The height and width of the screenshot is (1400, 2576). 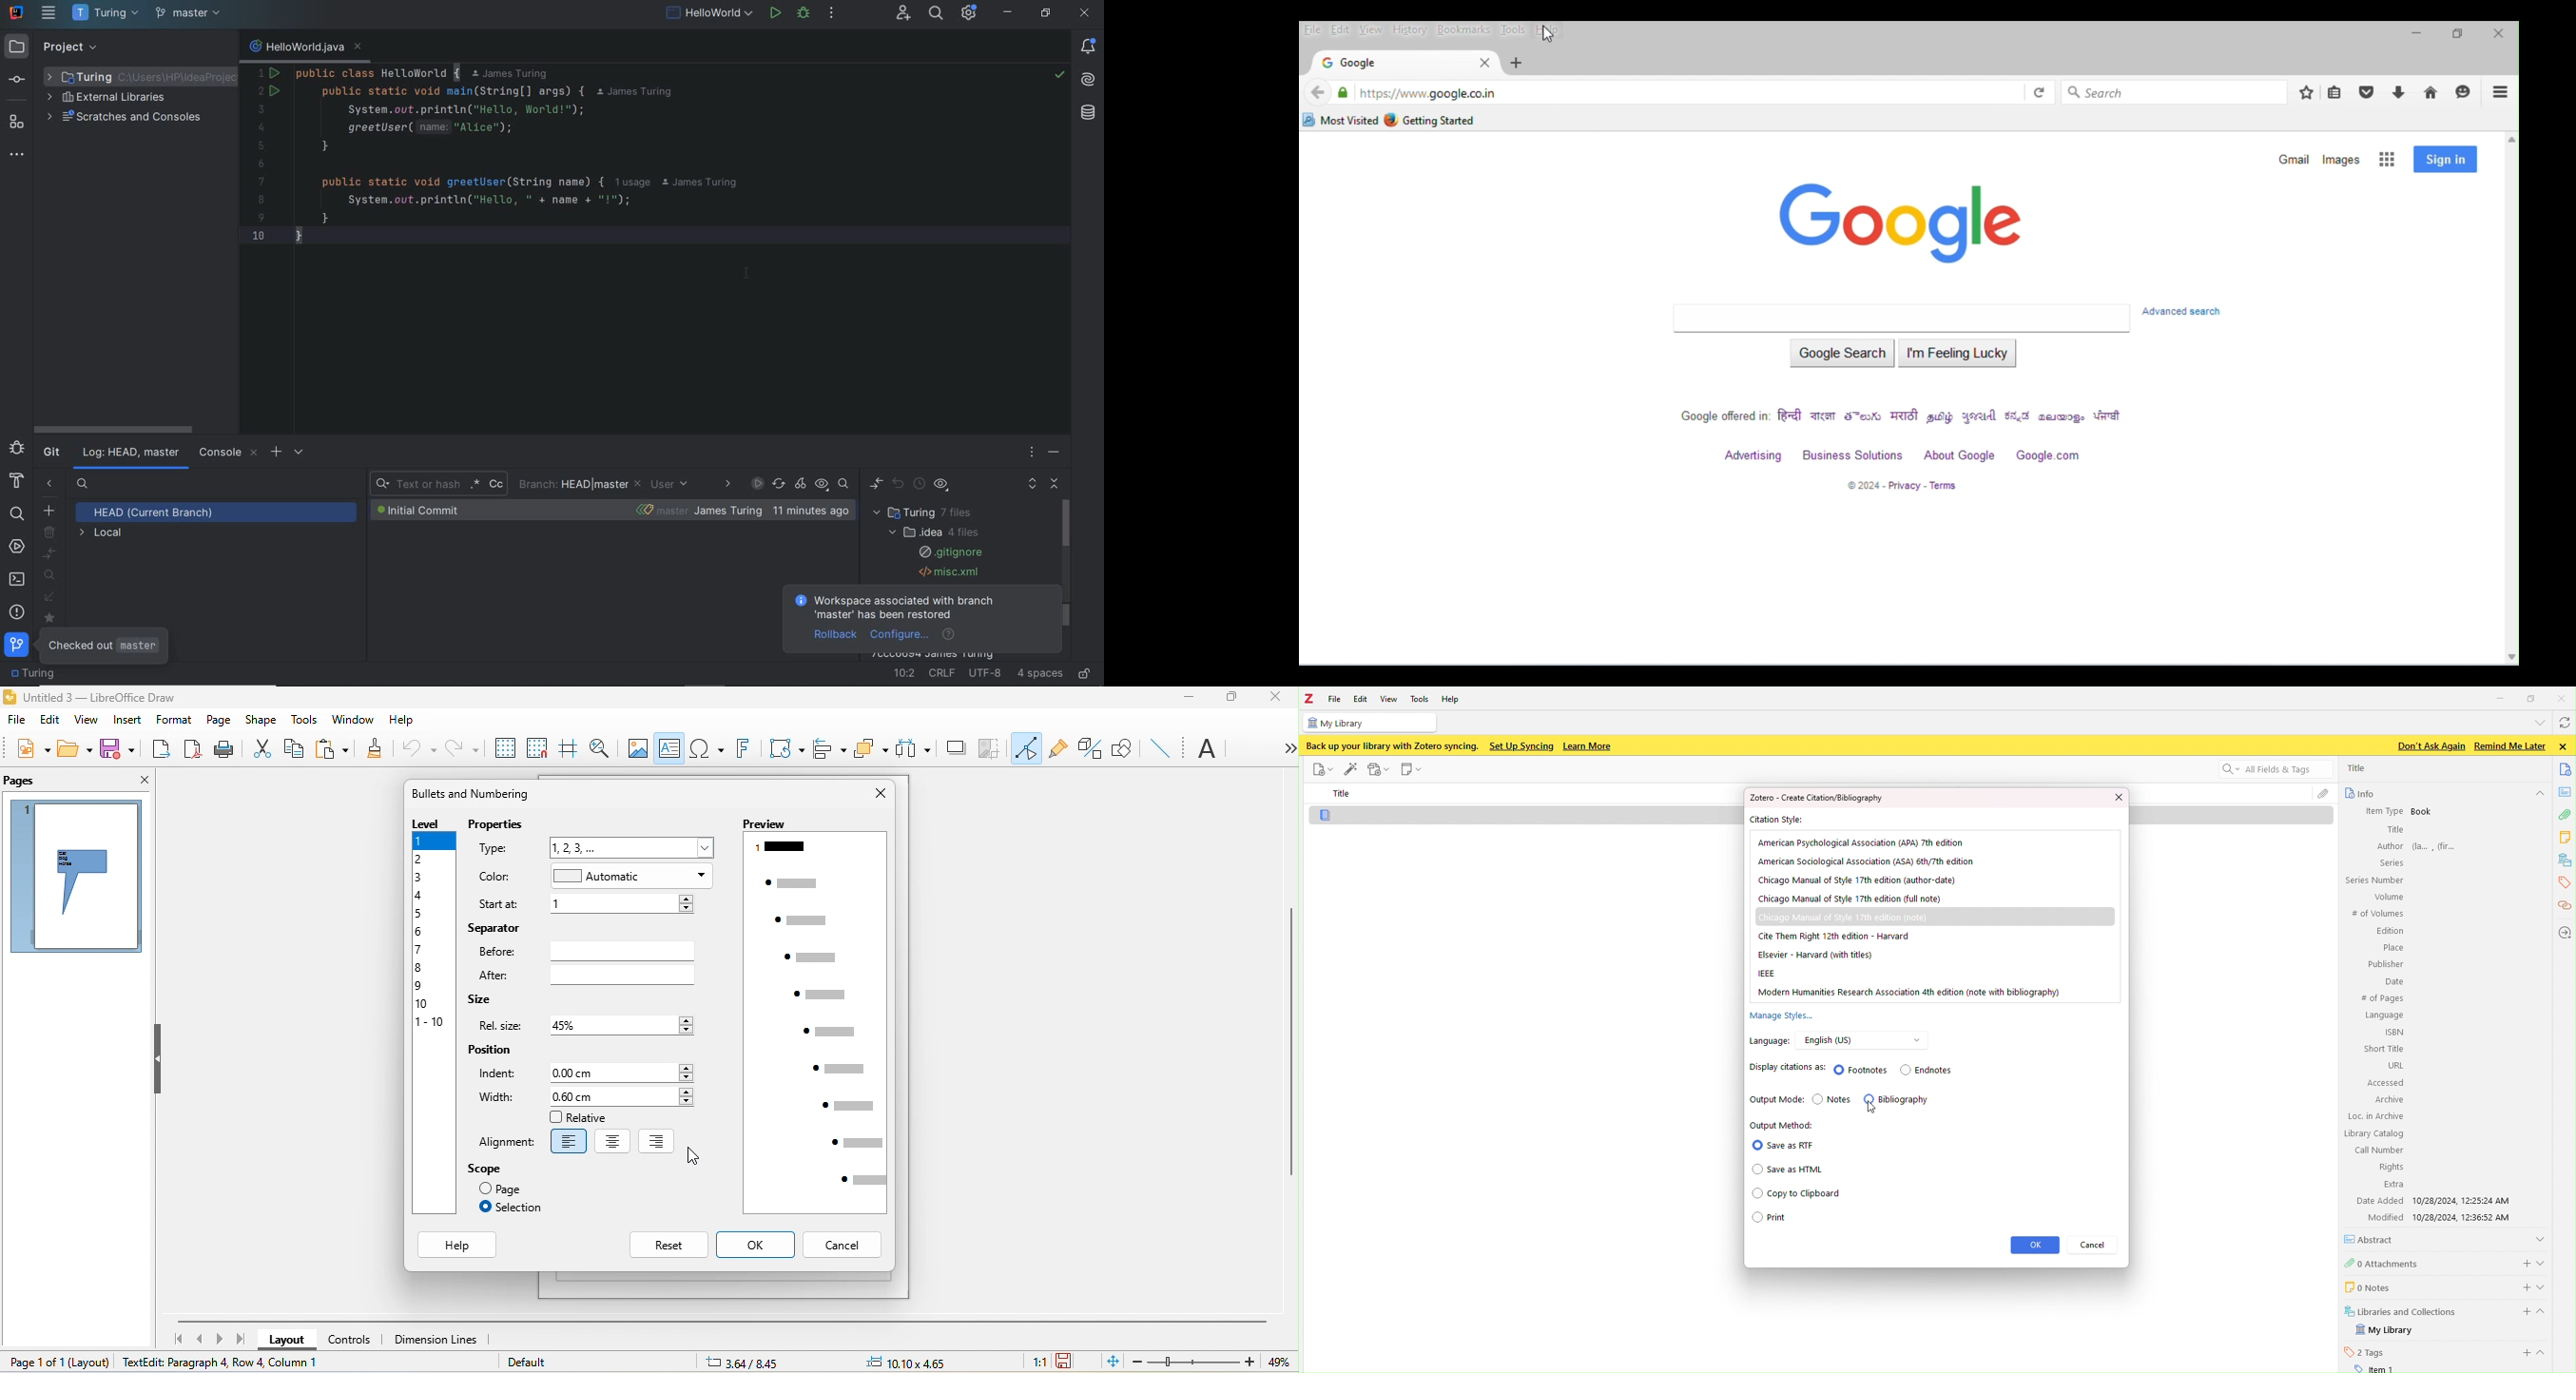 What do you see at coordinates (1313, 31) in the screenshot?
I see `file` at bounding box center [1313, 31].